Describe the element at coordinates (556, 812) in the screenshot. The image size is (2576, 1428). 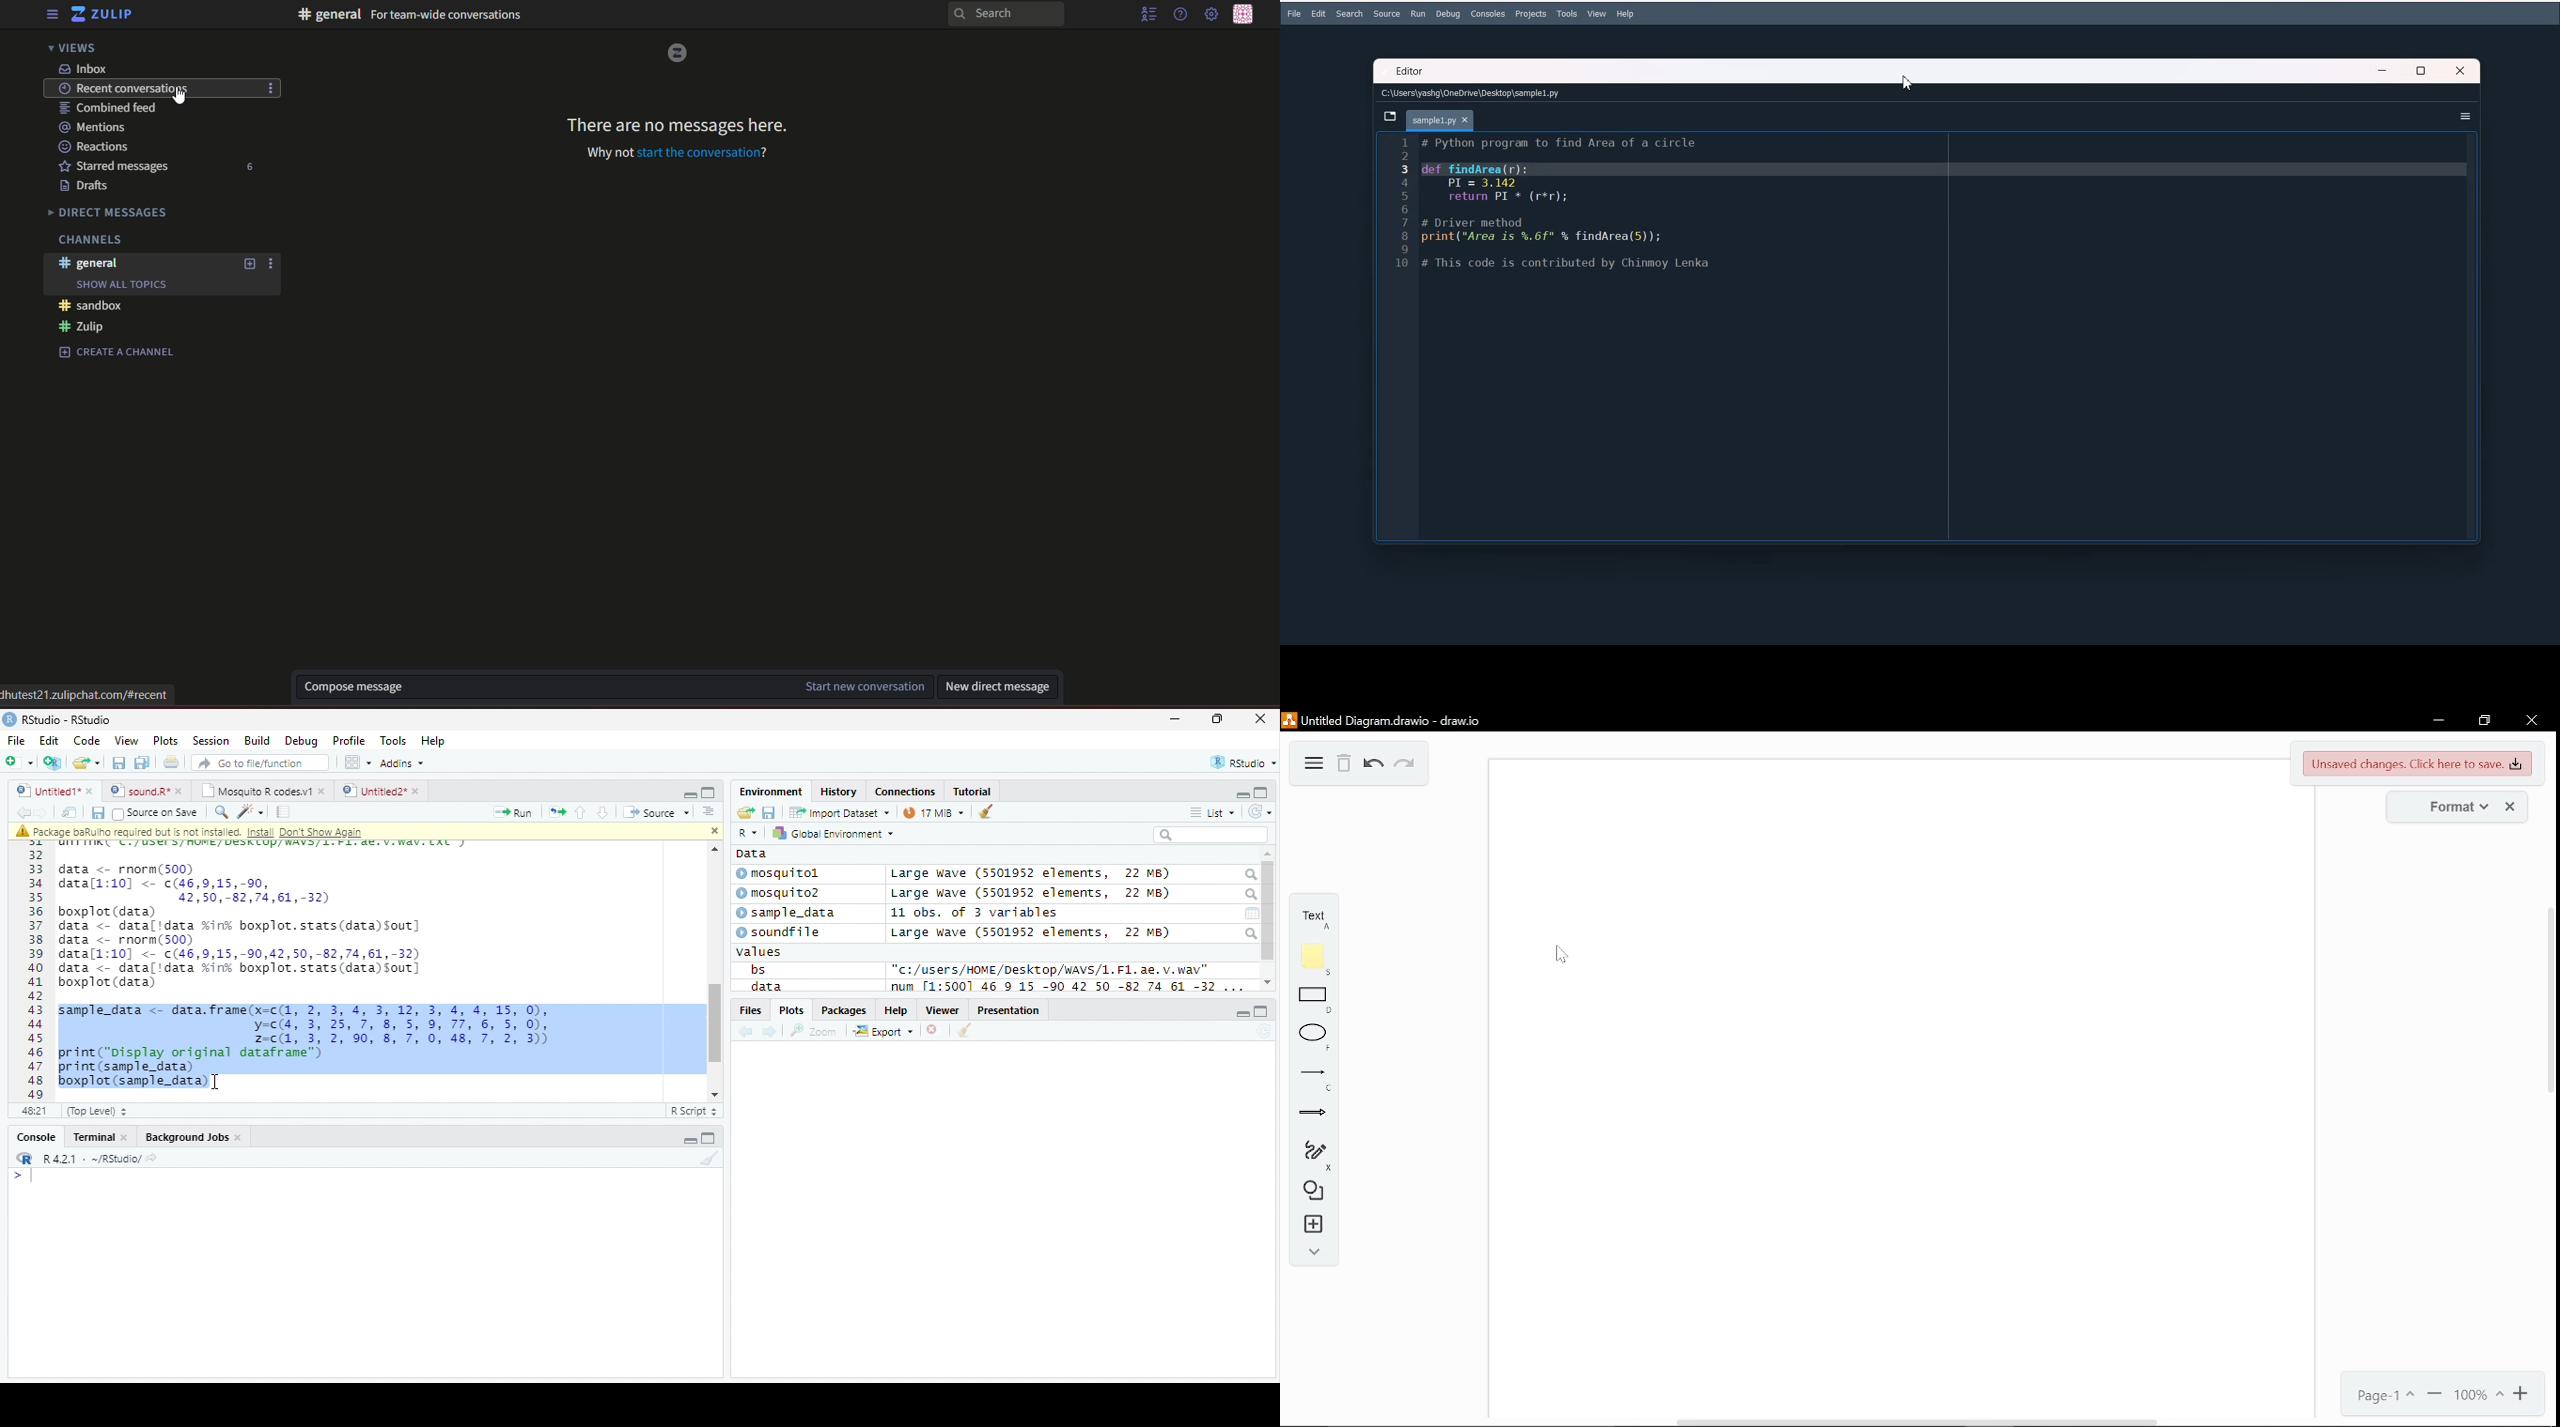
I see `Re-run the previous code` at that location.